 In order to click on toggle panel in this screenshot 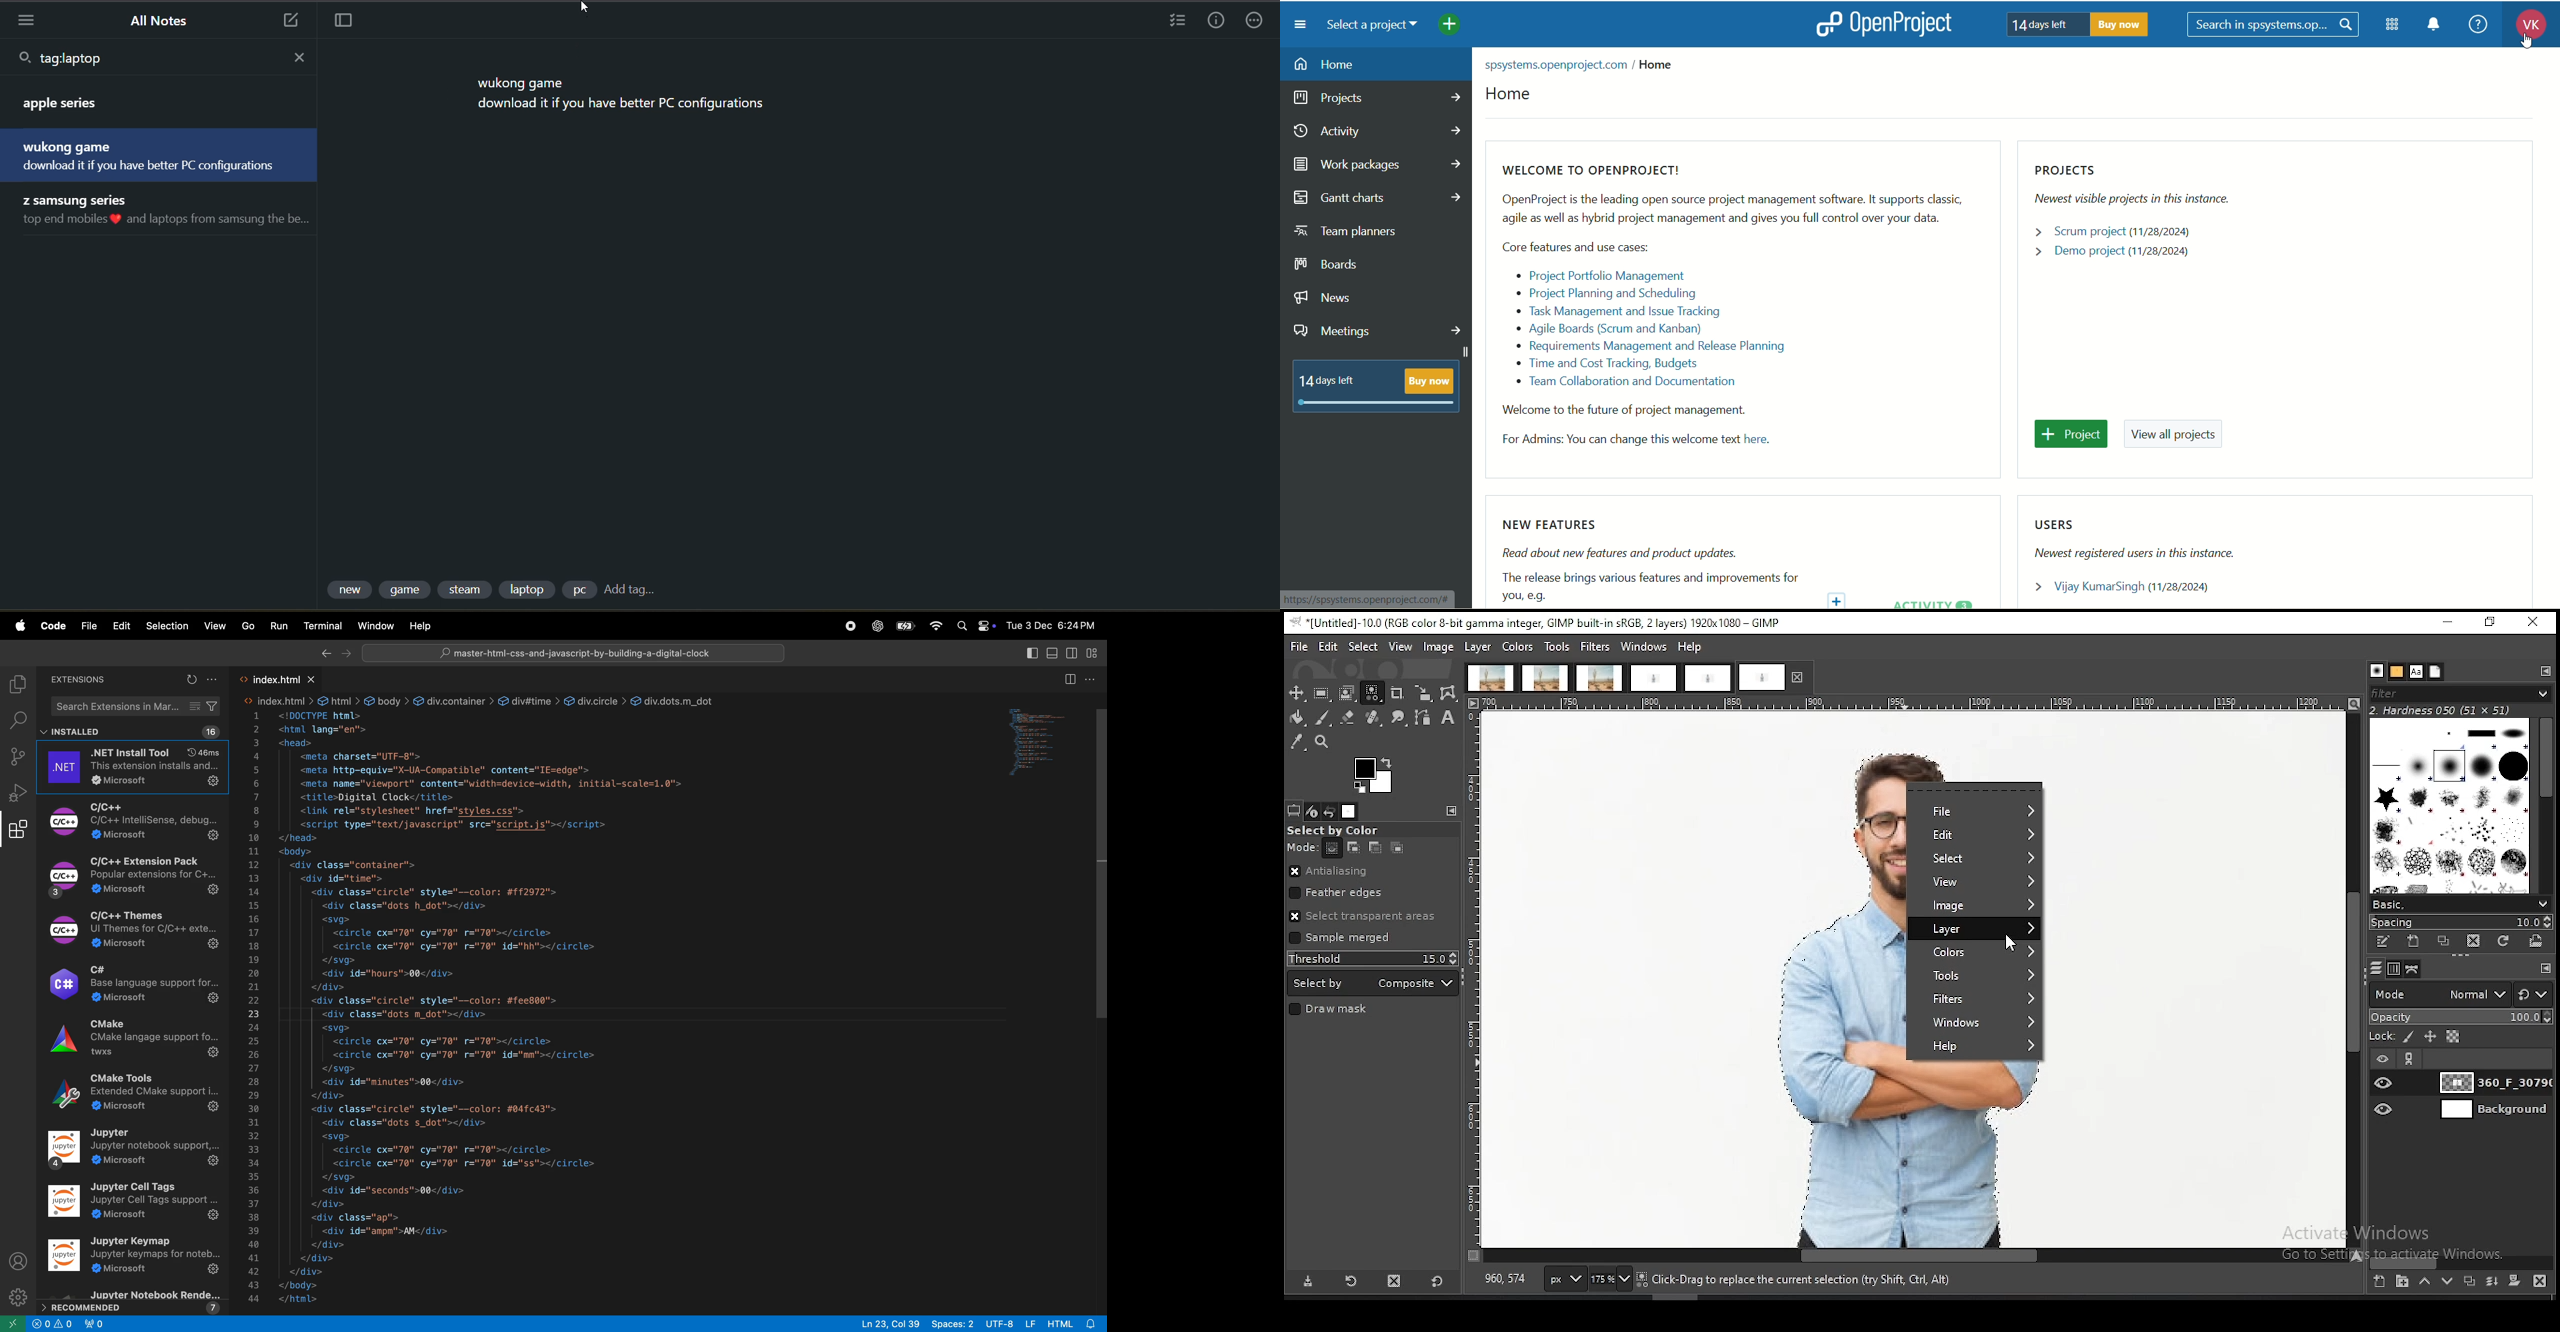, I will do `click(1053, 653)`.